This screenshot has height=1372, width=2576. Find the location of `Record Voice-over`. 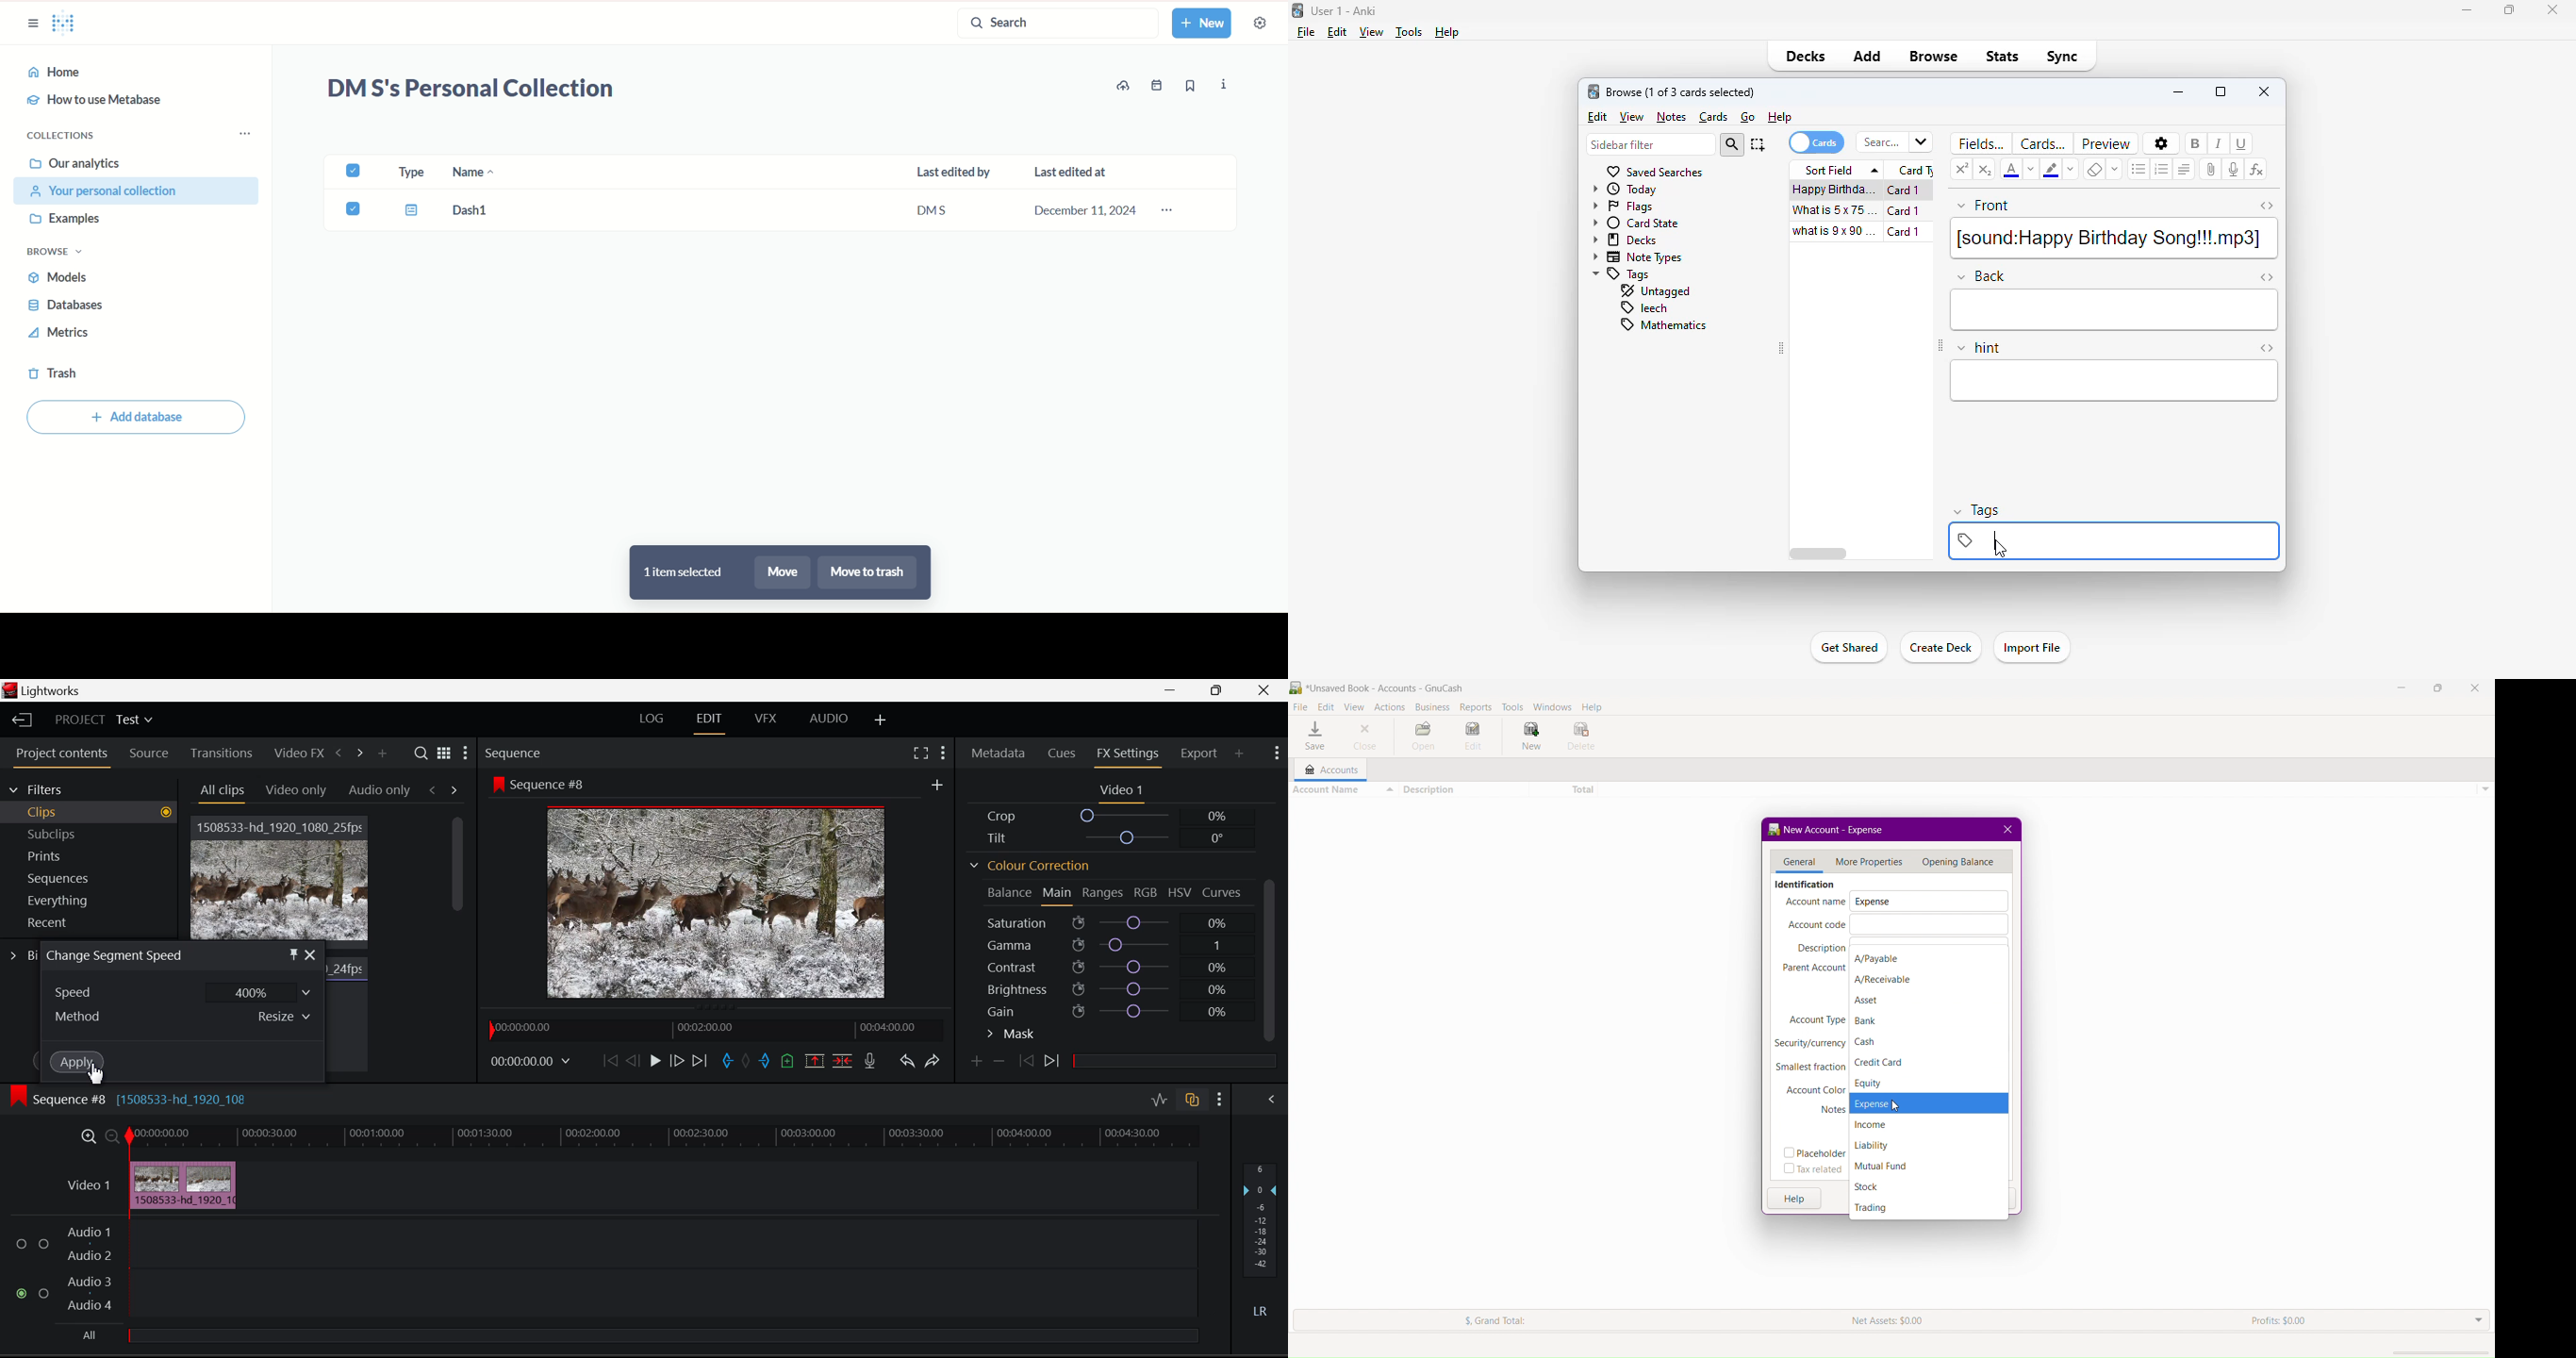

Record Voice-over is located at coordinates (869, 1061).